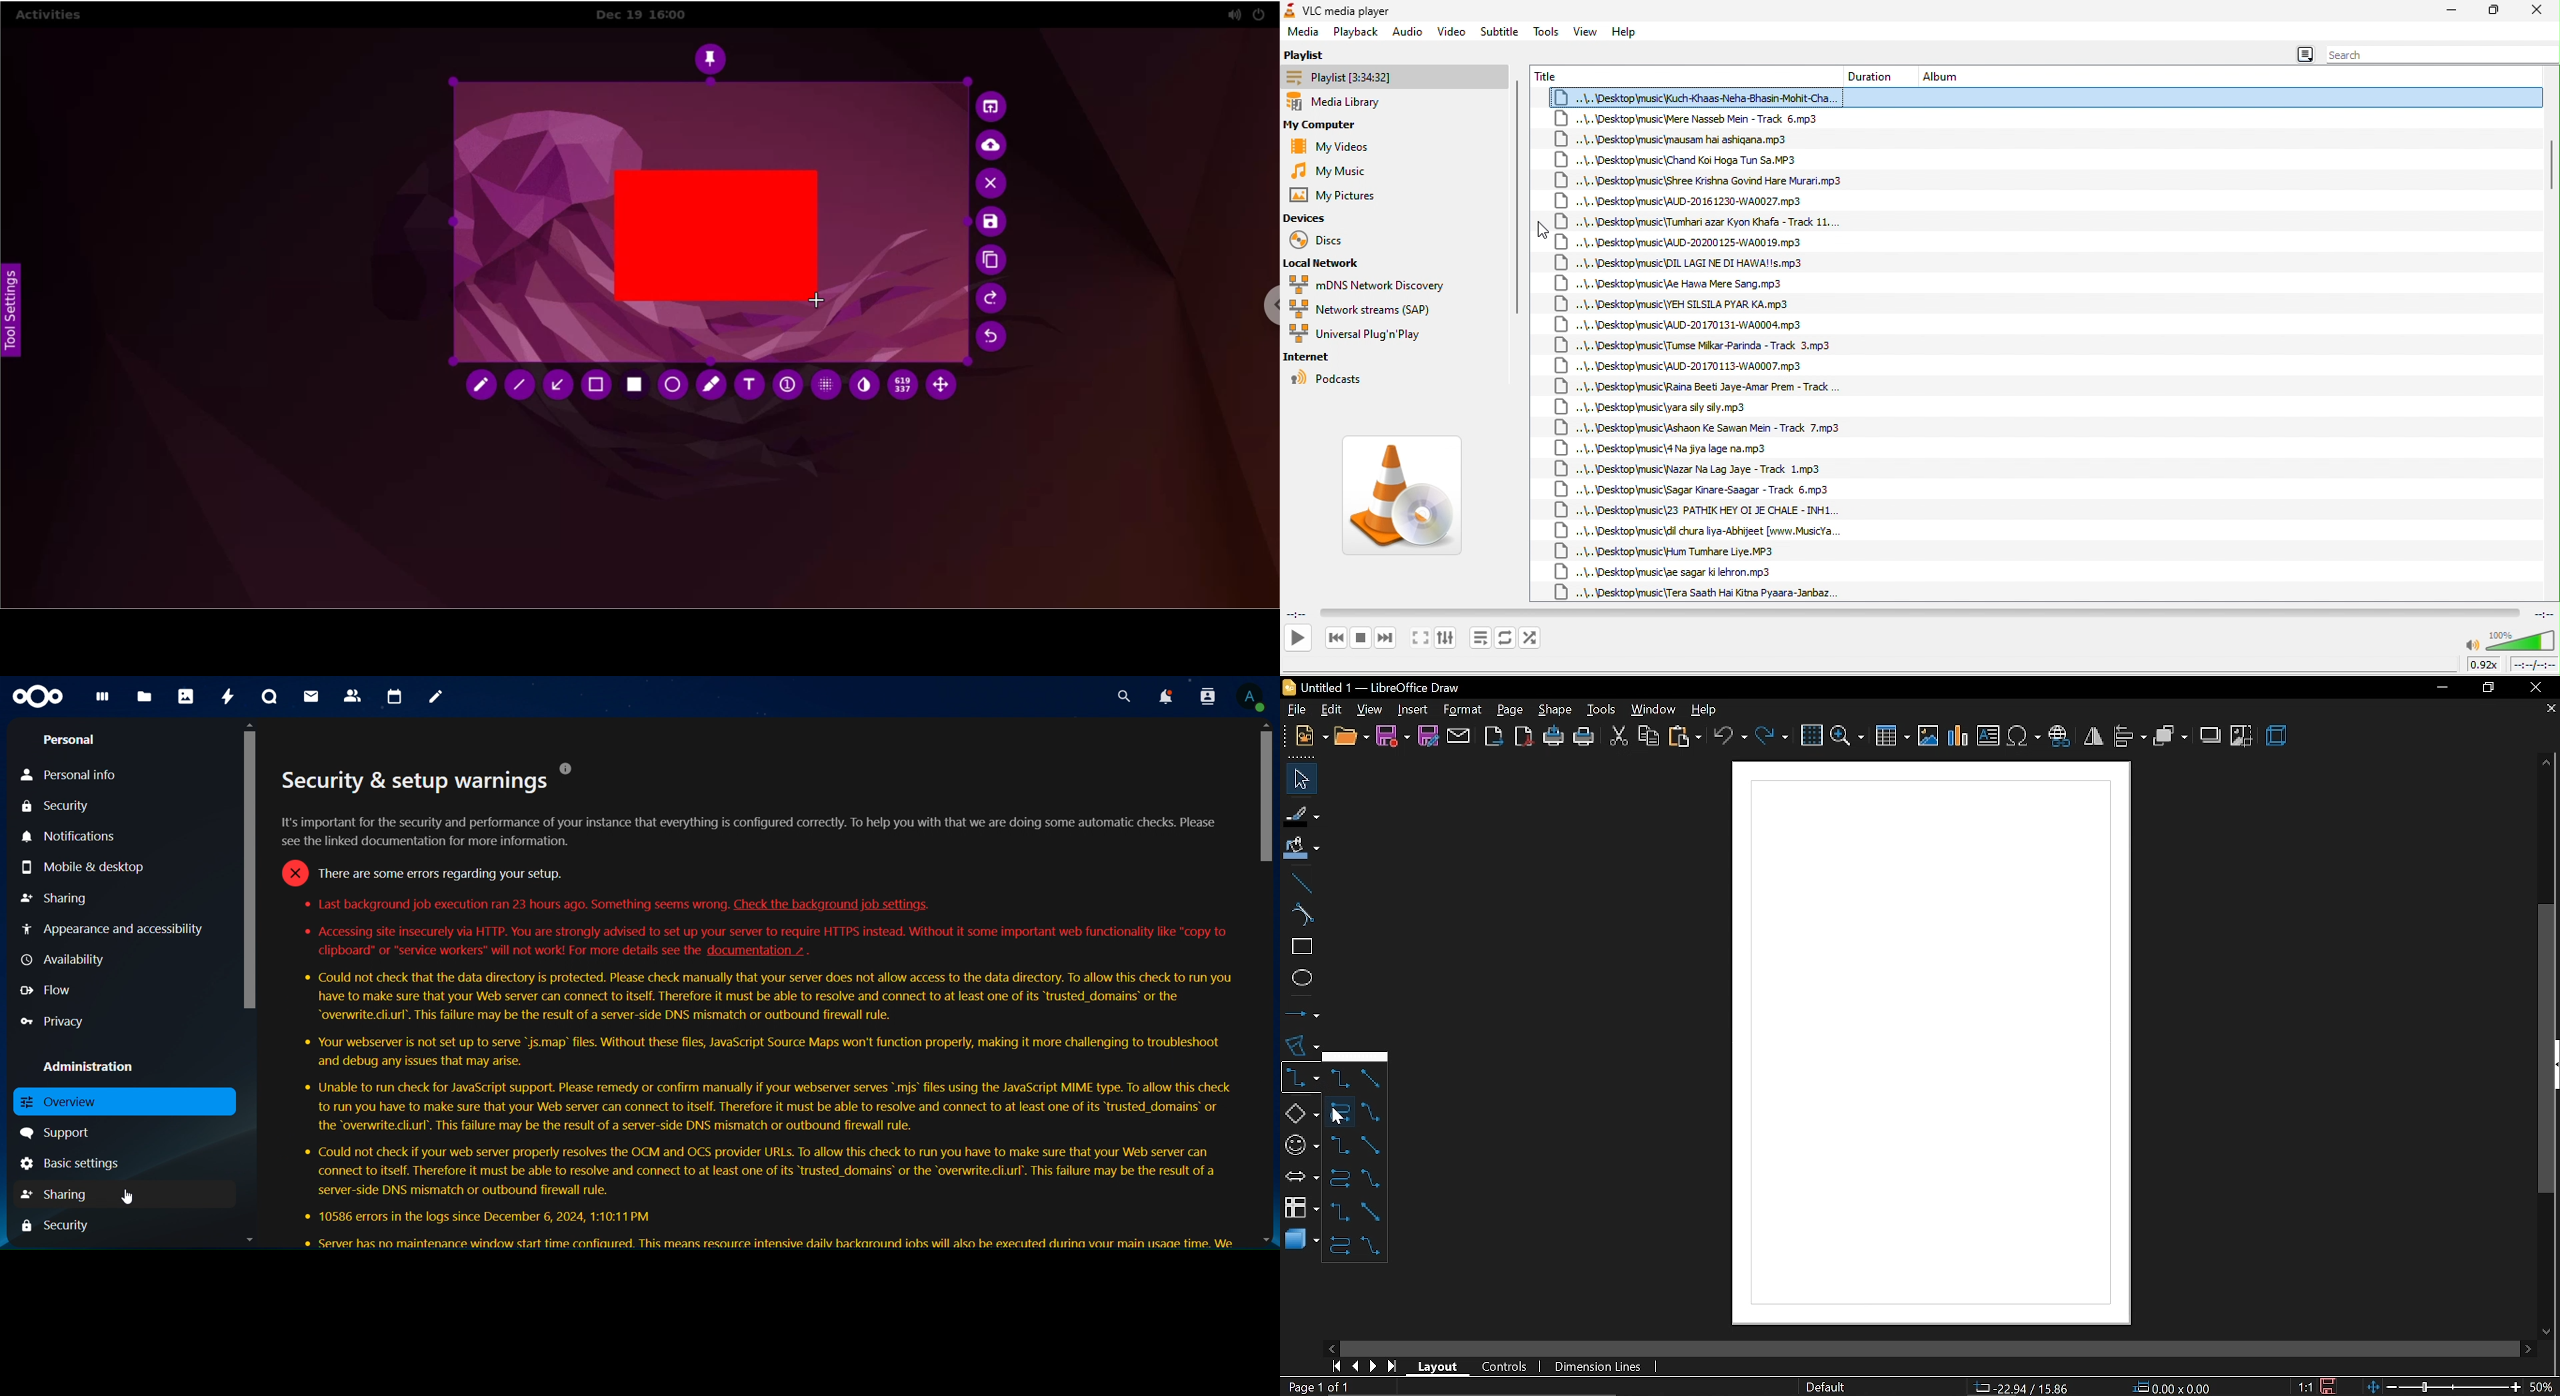 The width and height of the screenshot is (2576, 1400). I want to click on print directly, so click(1554, 738).